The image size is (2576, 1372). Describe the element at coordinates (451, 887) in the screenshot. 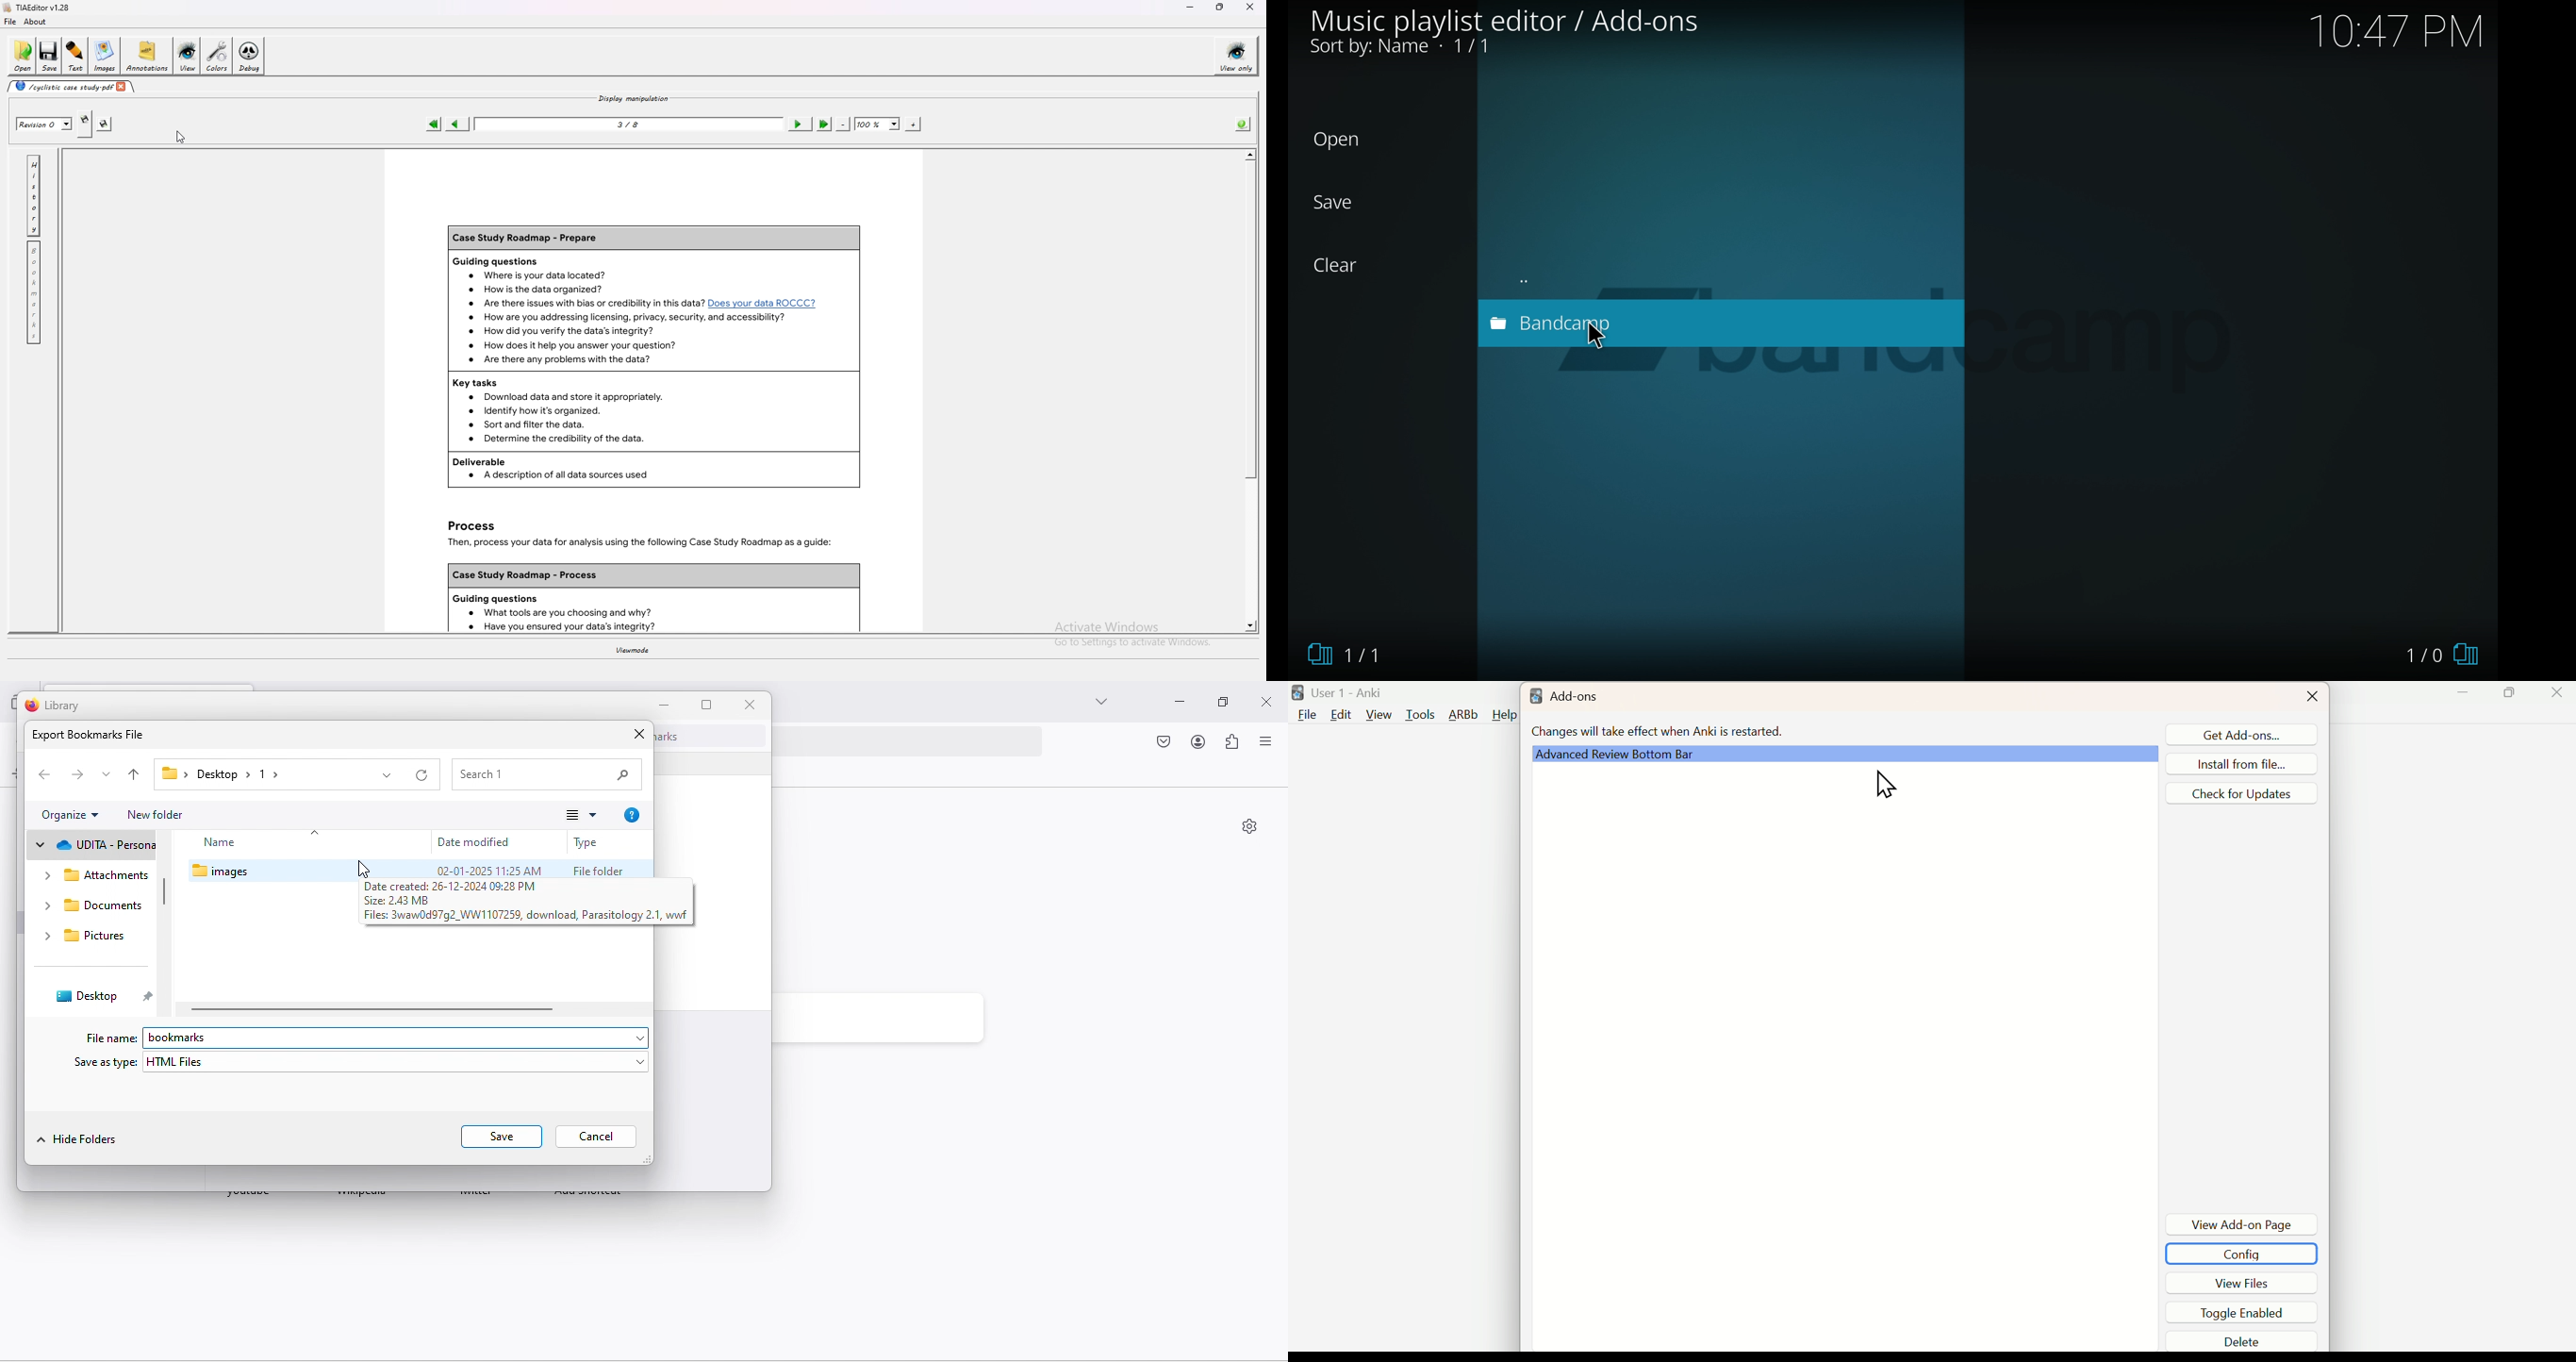

I see `Date created: 26-12-2024 09:28 PM` at that location.